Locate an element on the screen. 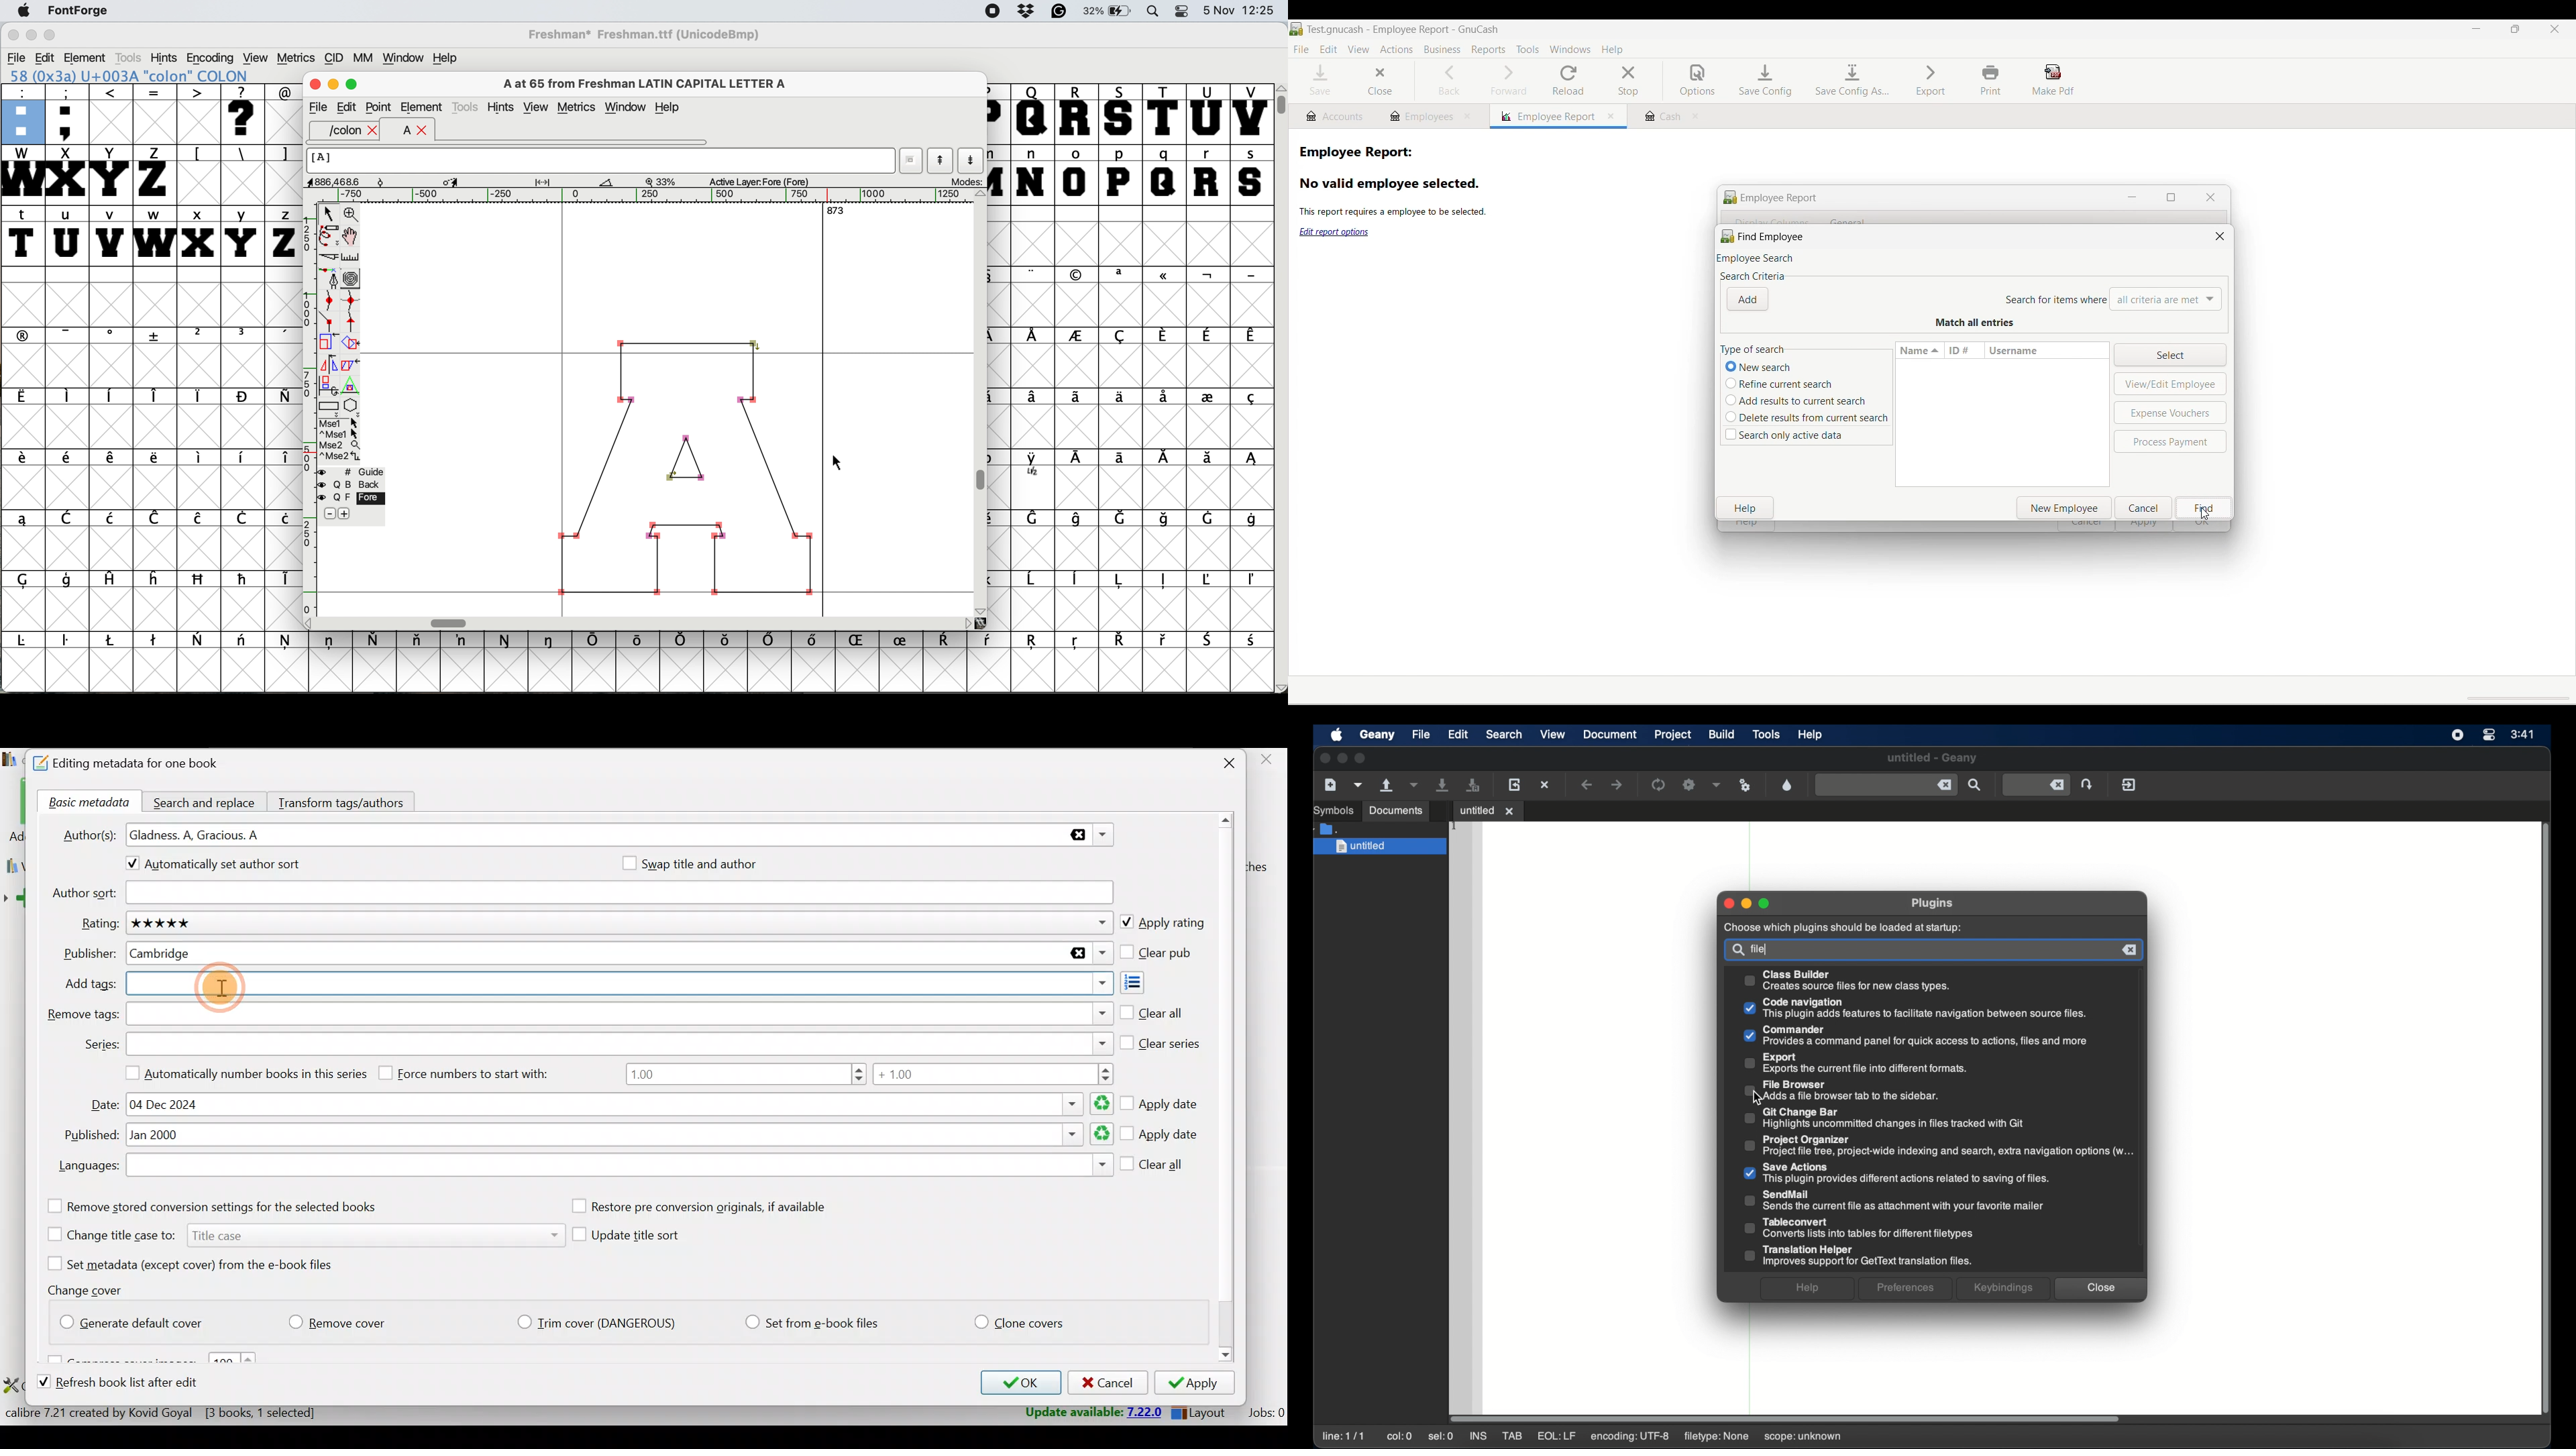 This screenshot has width=2576, height=1456. : is located at coordinates (22, 113).